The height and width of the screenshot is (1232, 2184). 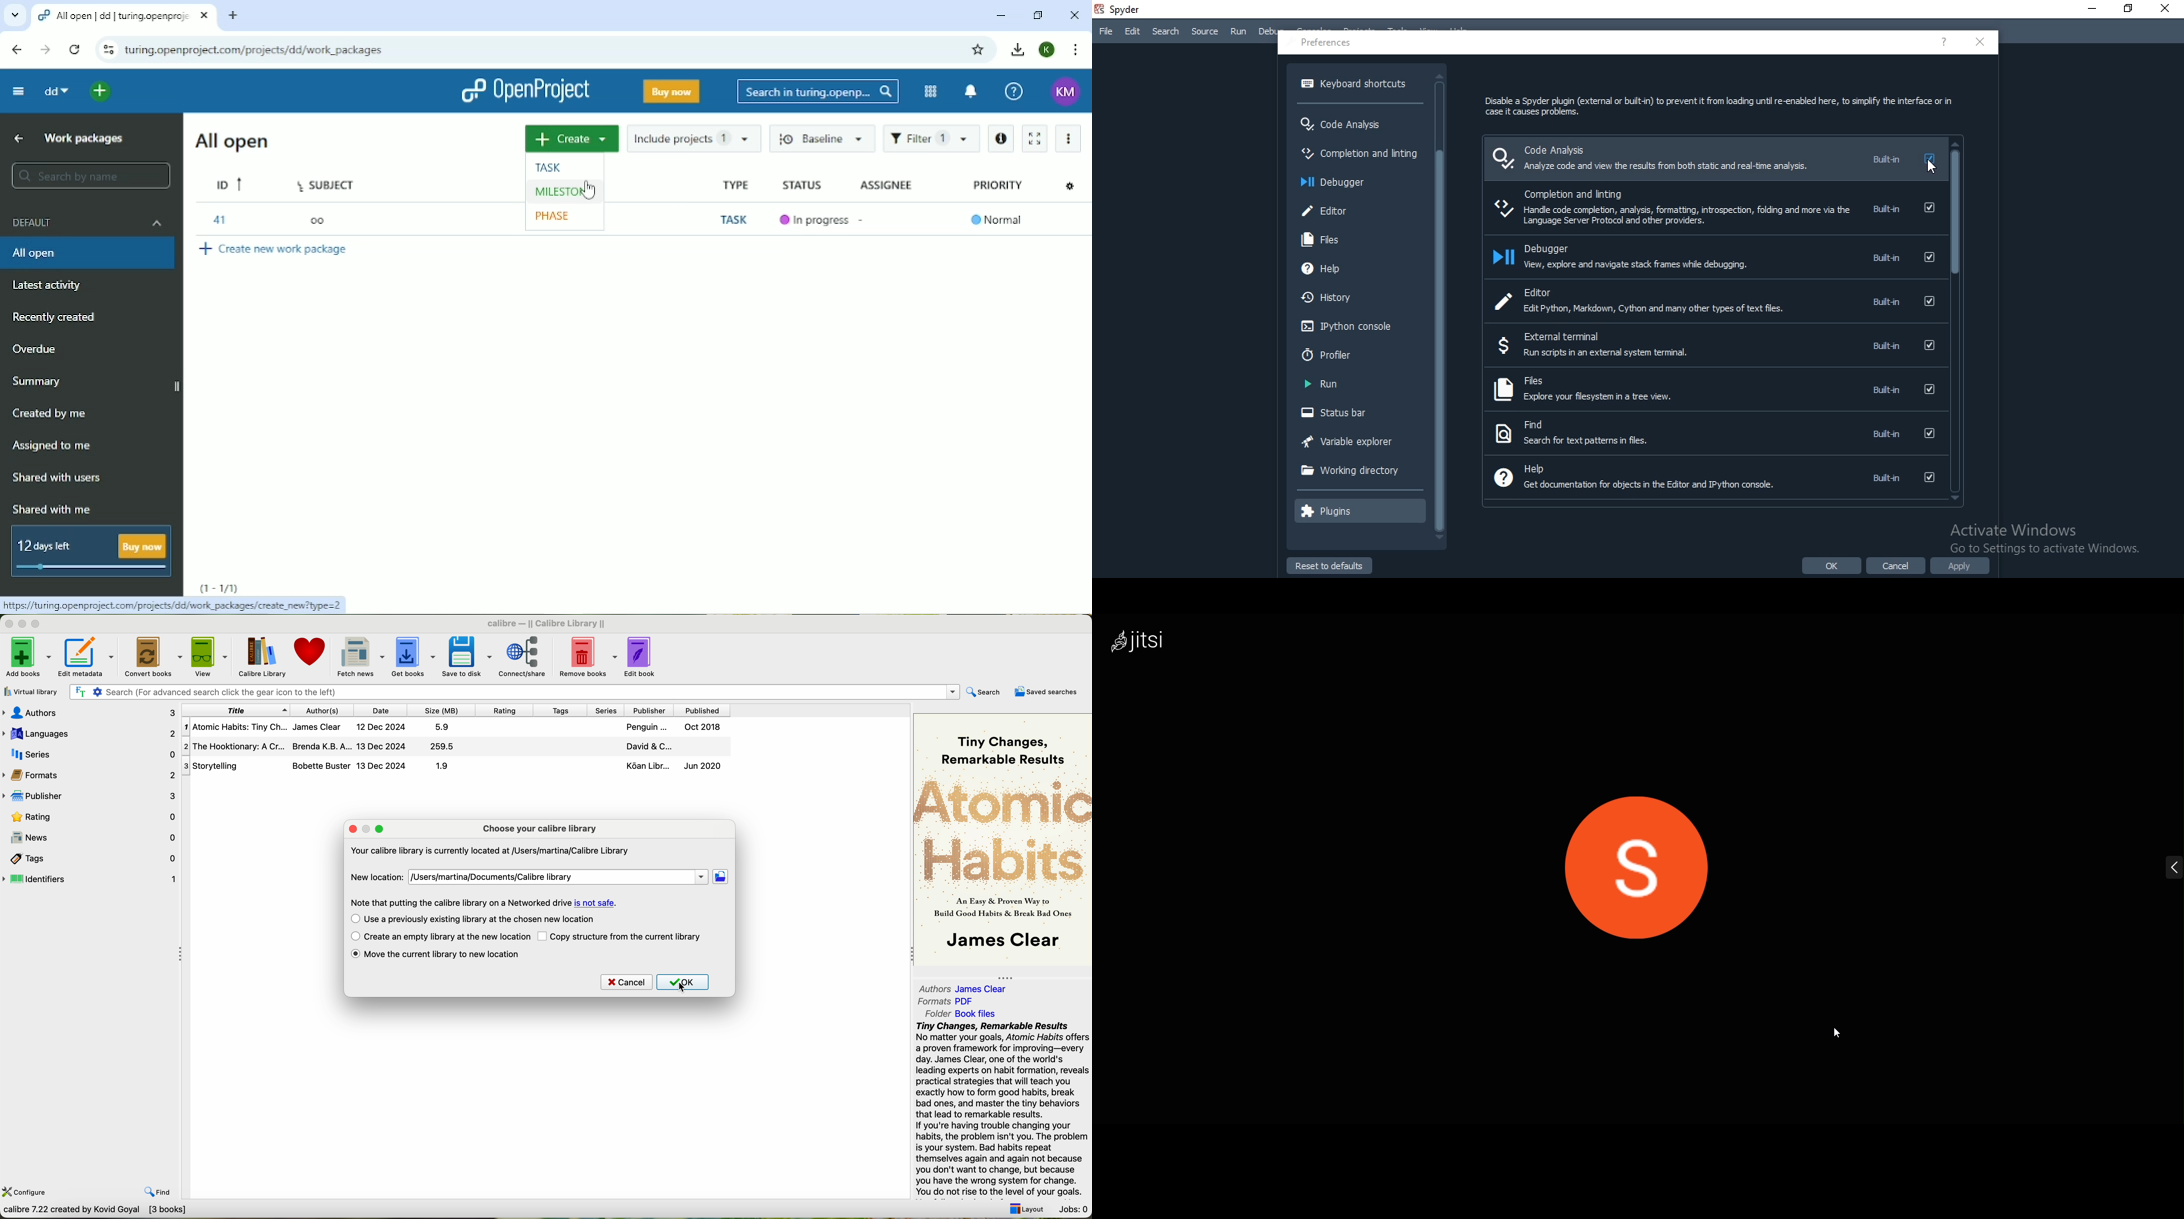 I want to click on maximize window, so click(x=38, y=625).